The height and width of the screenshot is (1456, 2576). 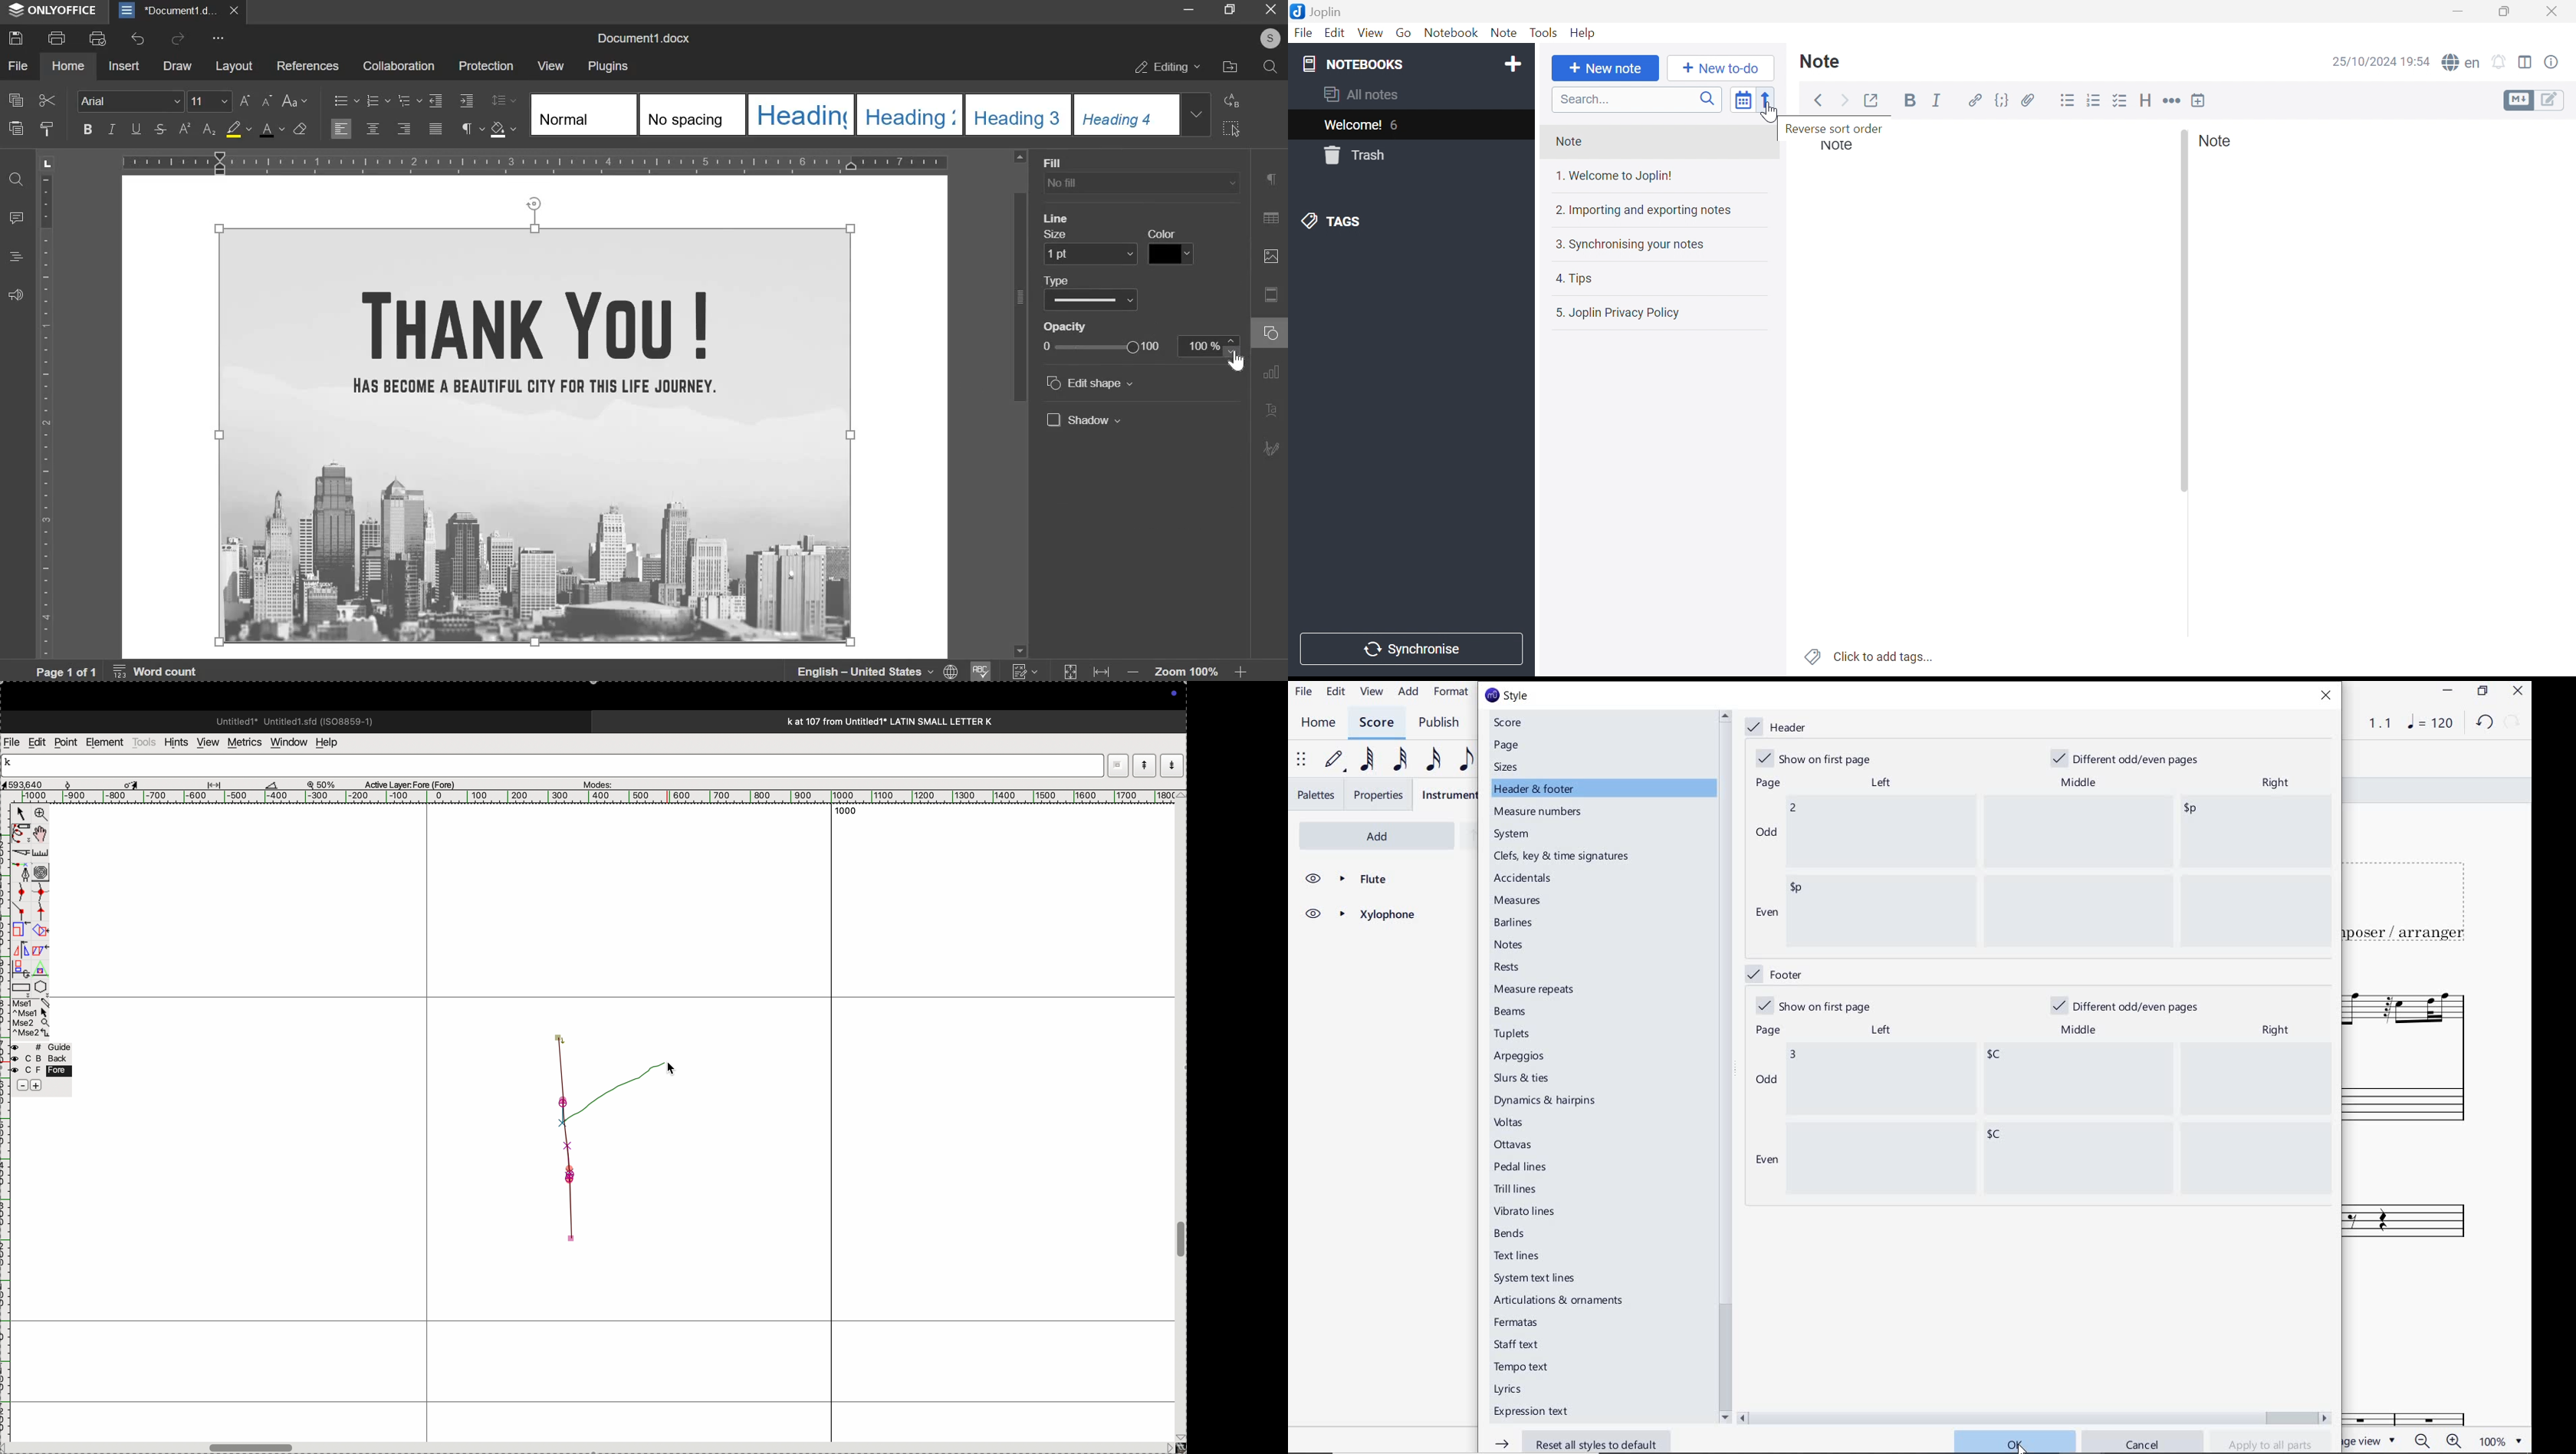 What do you see at coordinates (1320, 10) in the screenshot?
I see `Joplin` at bounding box center [1320, 10].